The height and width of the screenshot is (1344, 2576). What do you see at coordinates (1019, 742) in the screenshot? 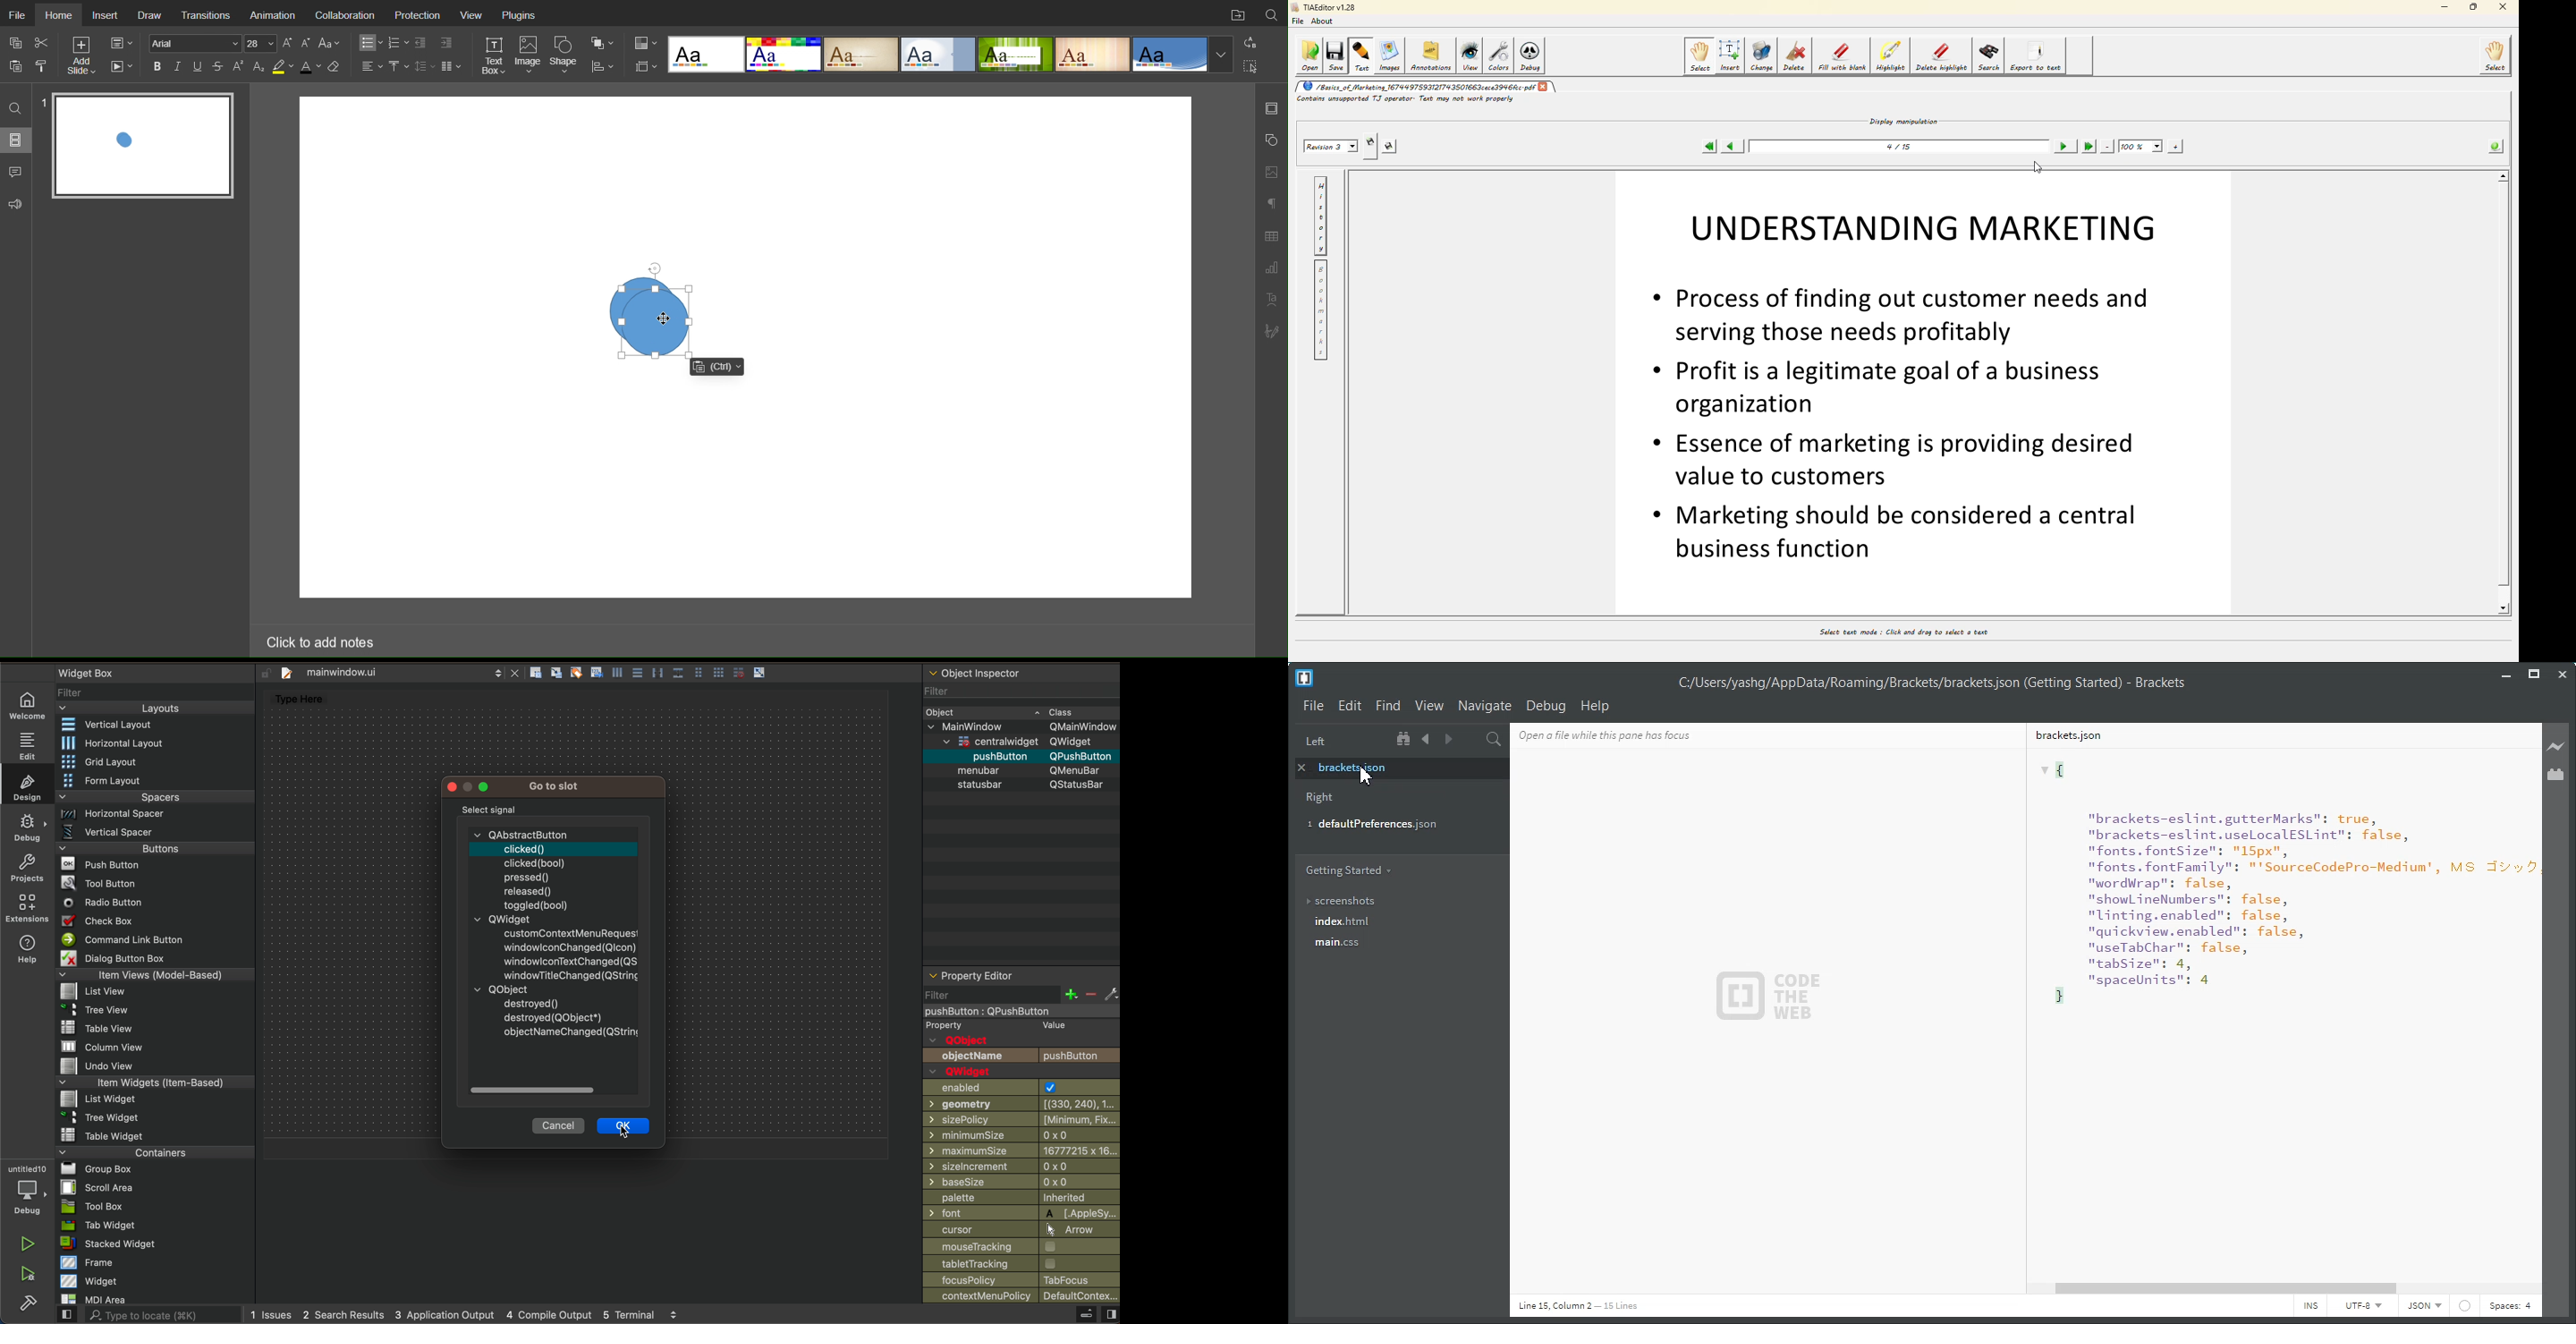
I see `centralwidget` at bounding box center [1019, 742].